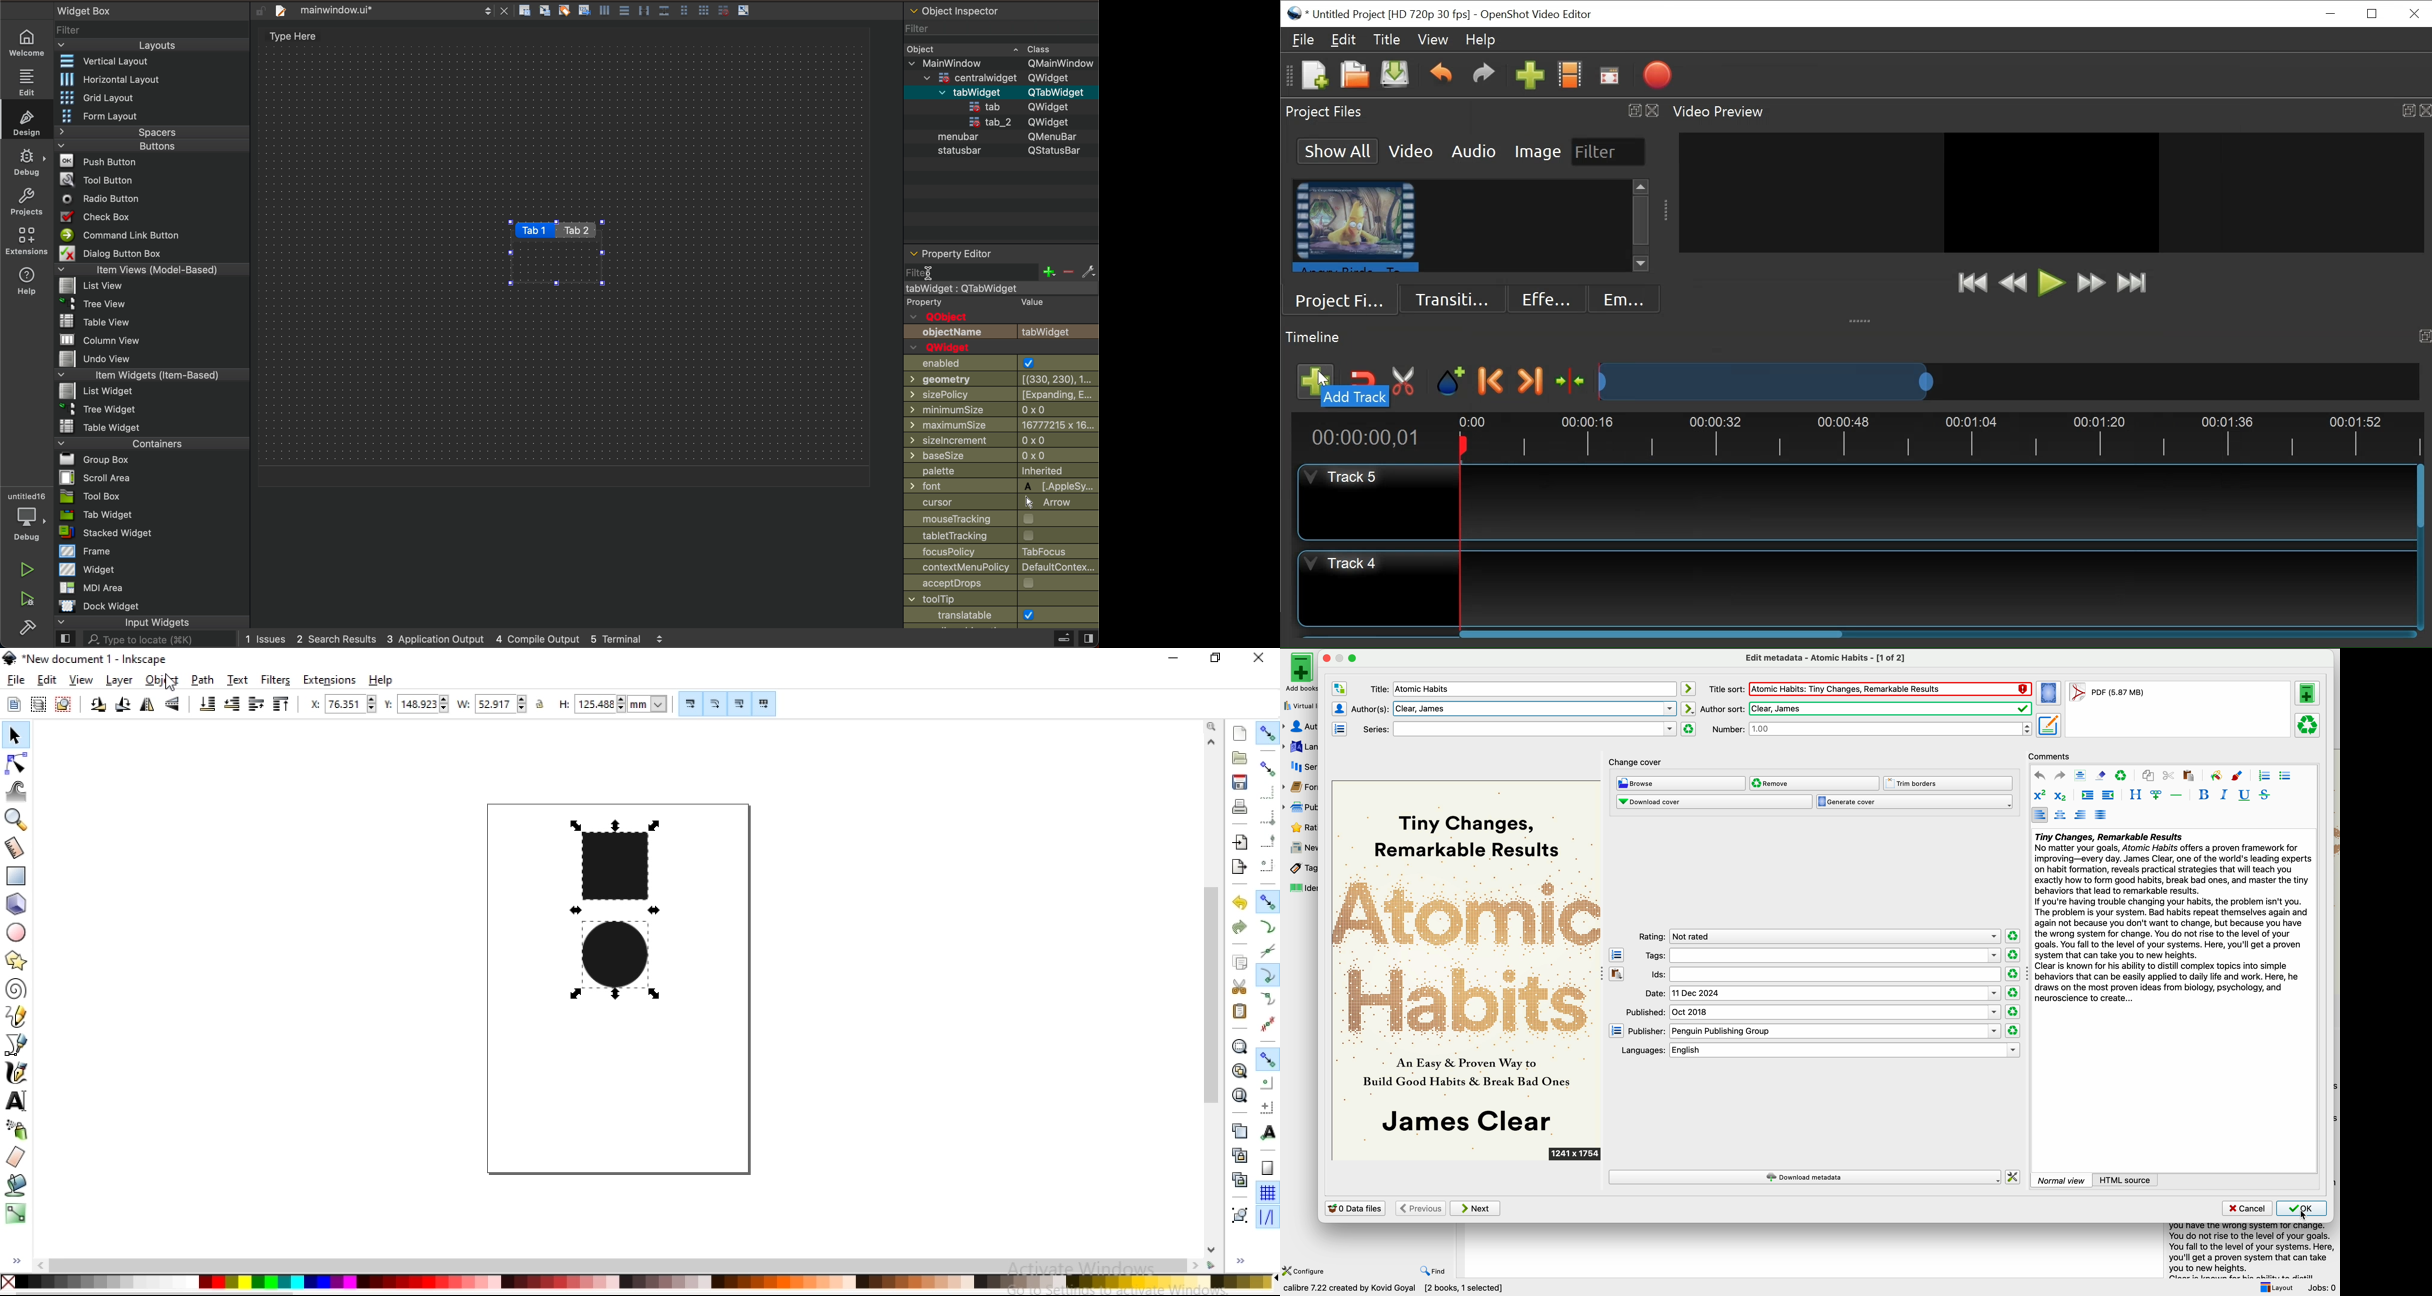 The width and height of the screenshot is (2436, 1316). I want to click on Horizontal Scroll bar, so click(1648, 631).